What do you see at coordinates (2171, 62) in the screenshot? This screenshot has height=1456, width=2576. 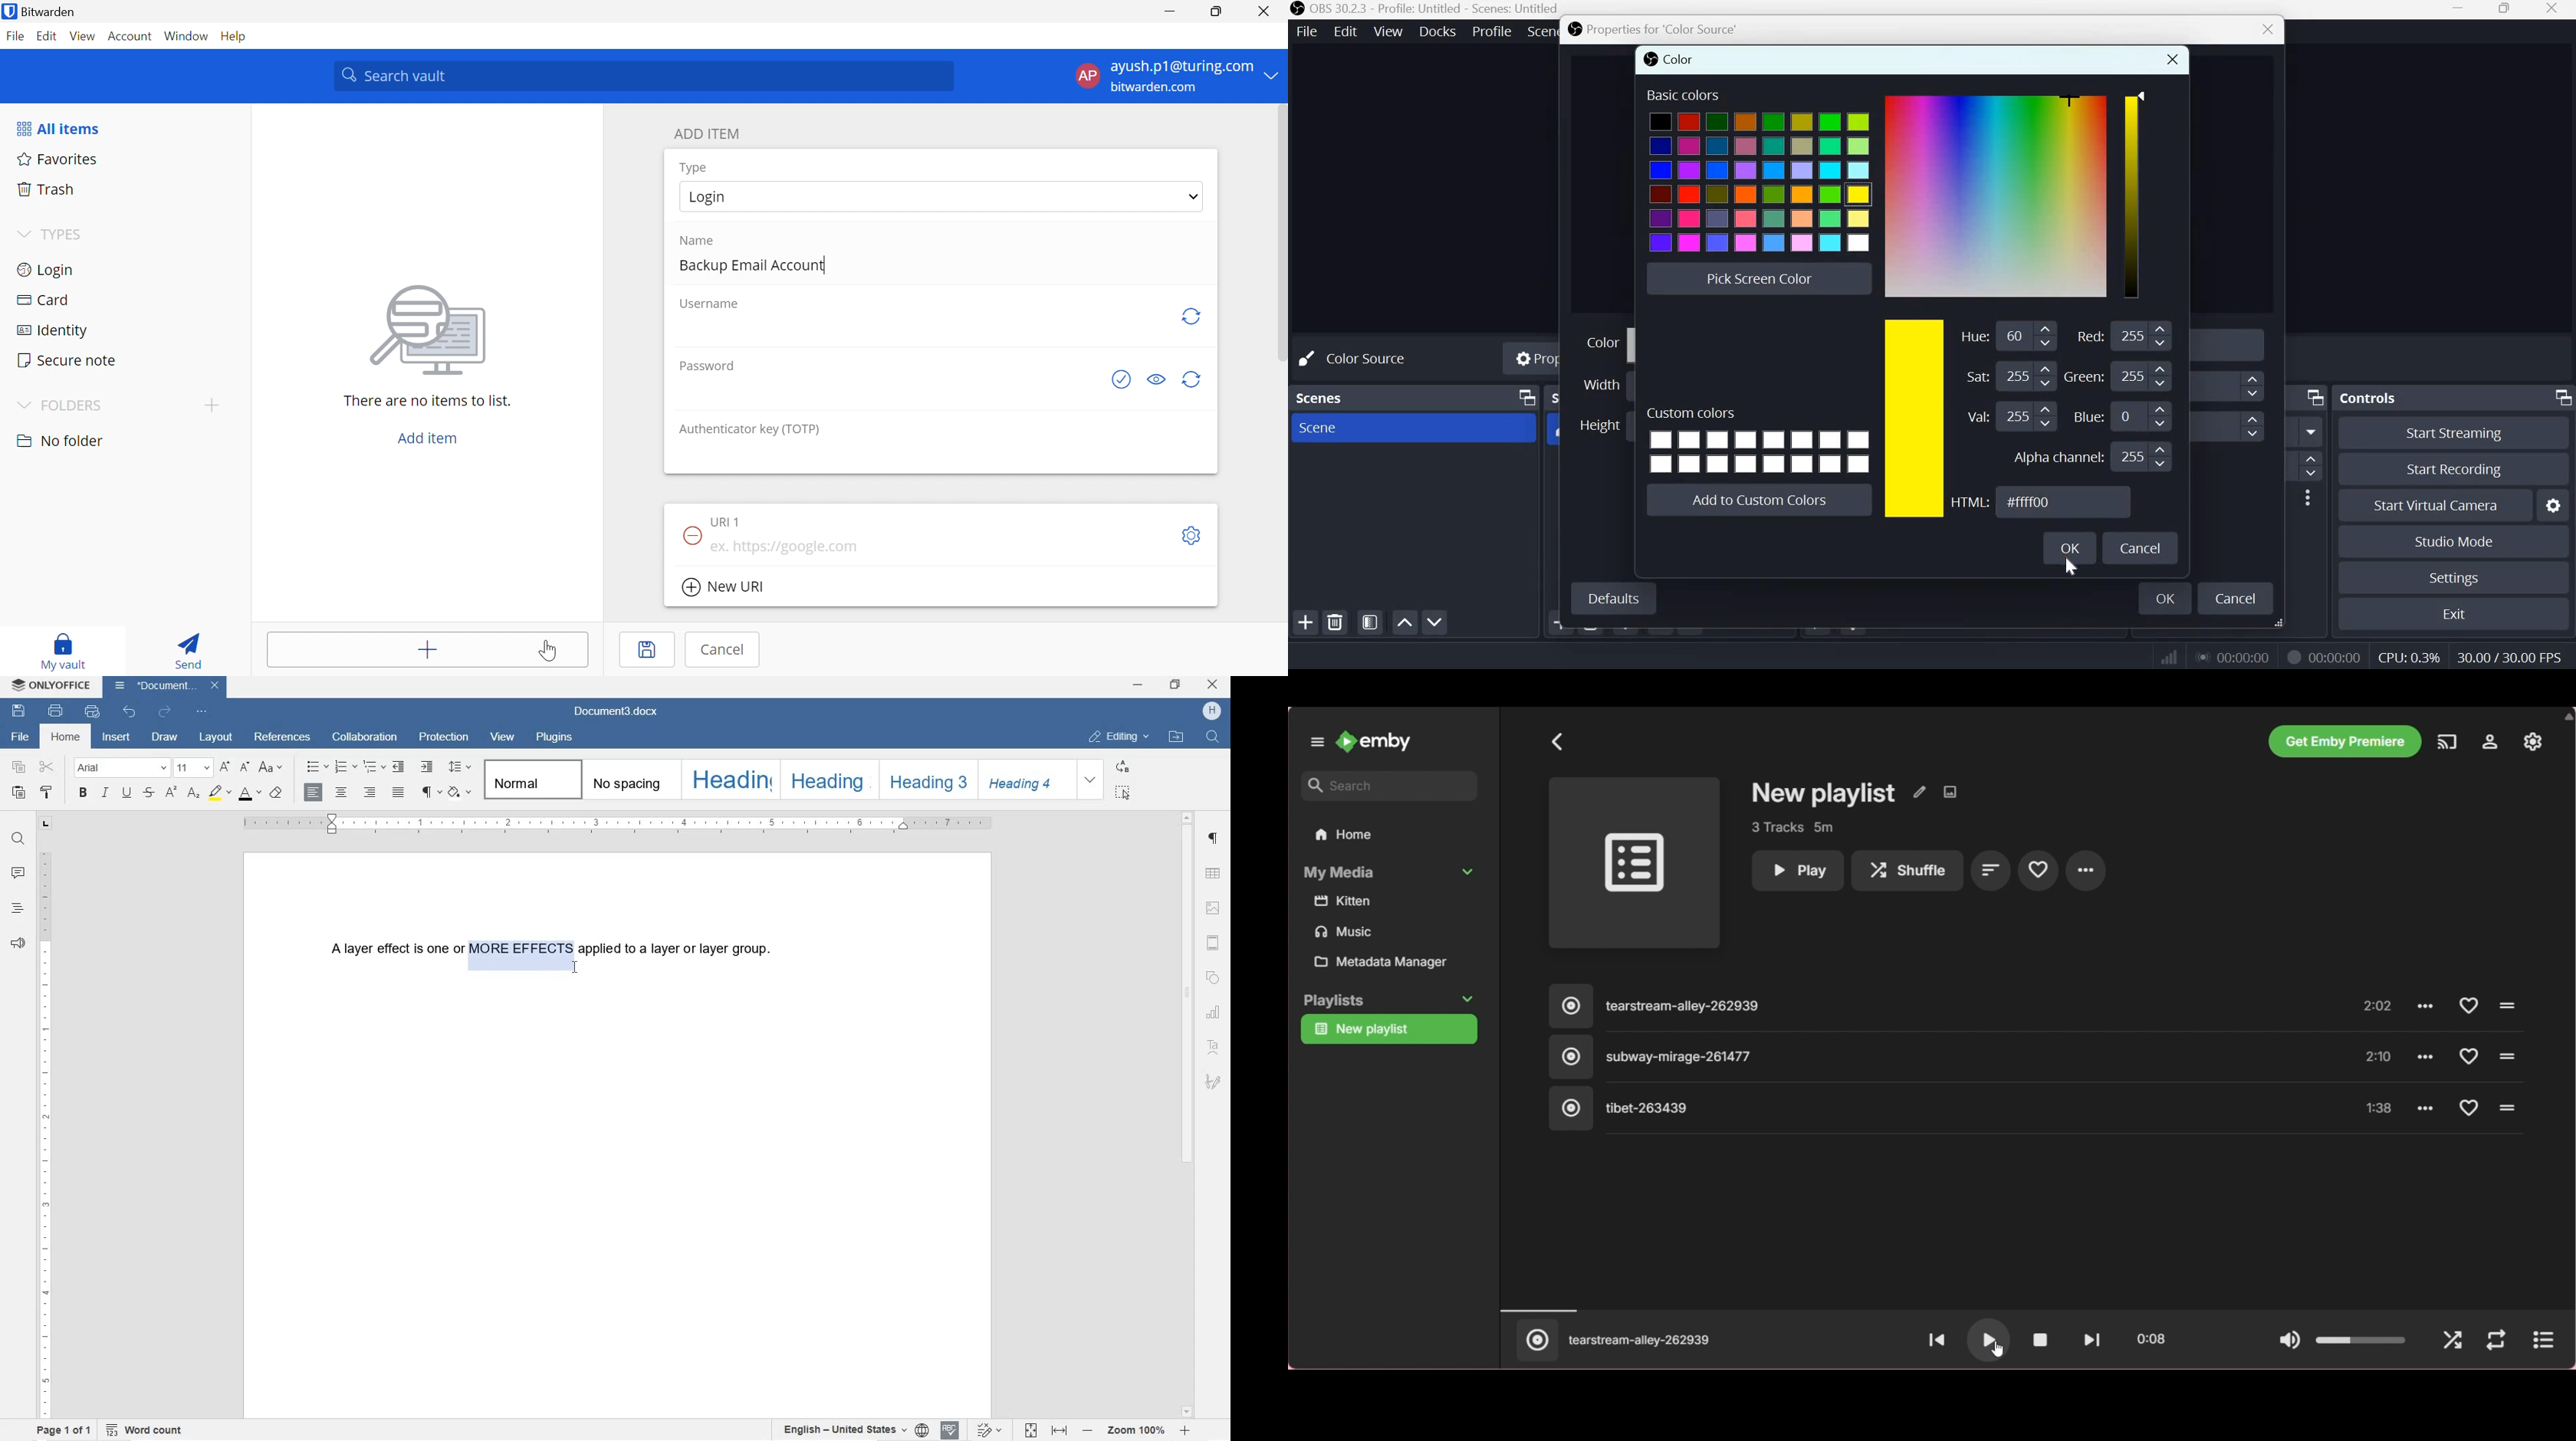 I see `close` at bounding box center [2171, 62].